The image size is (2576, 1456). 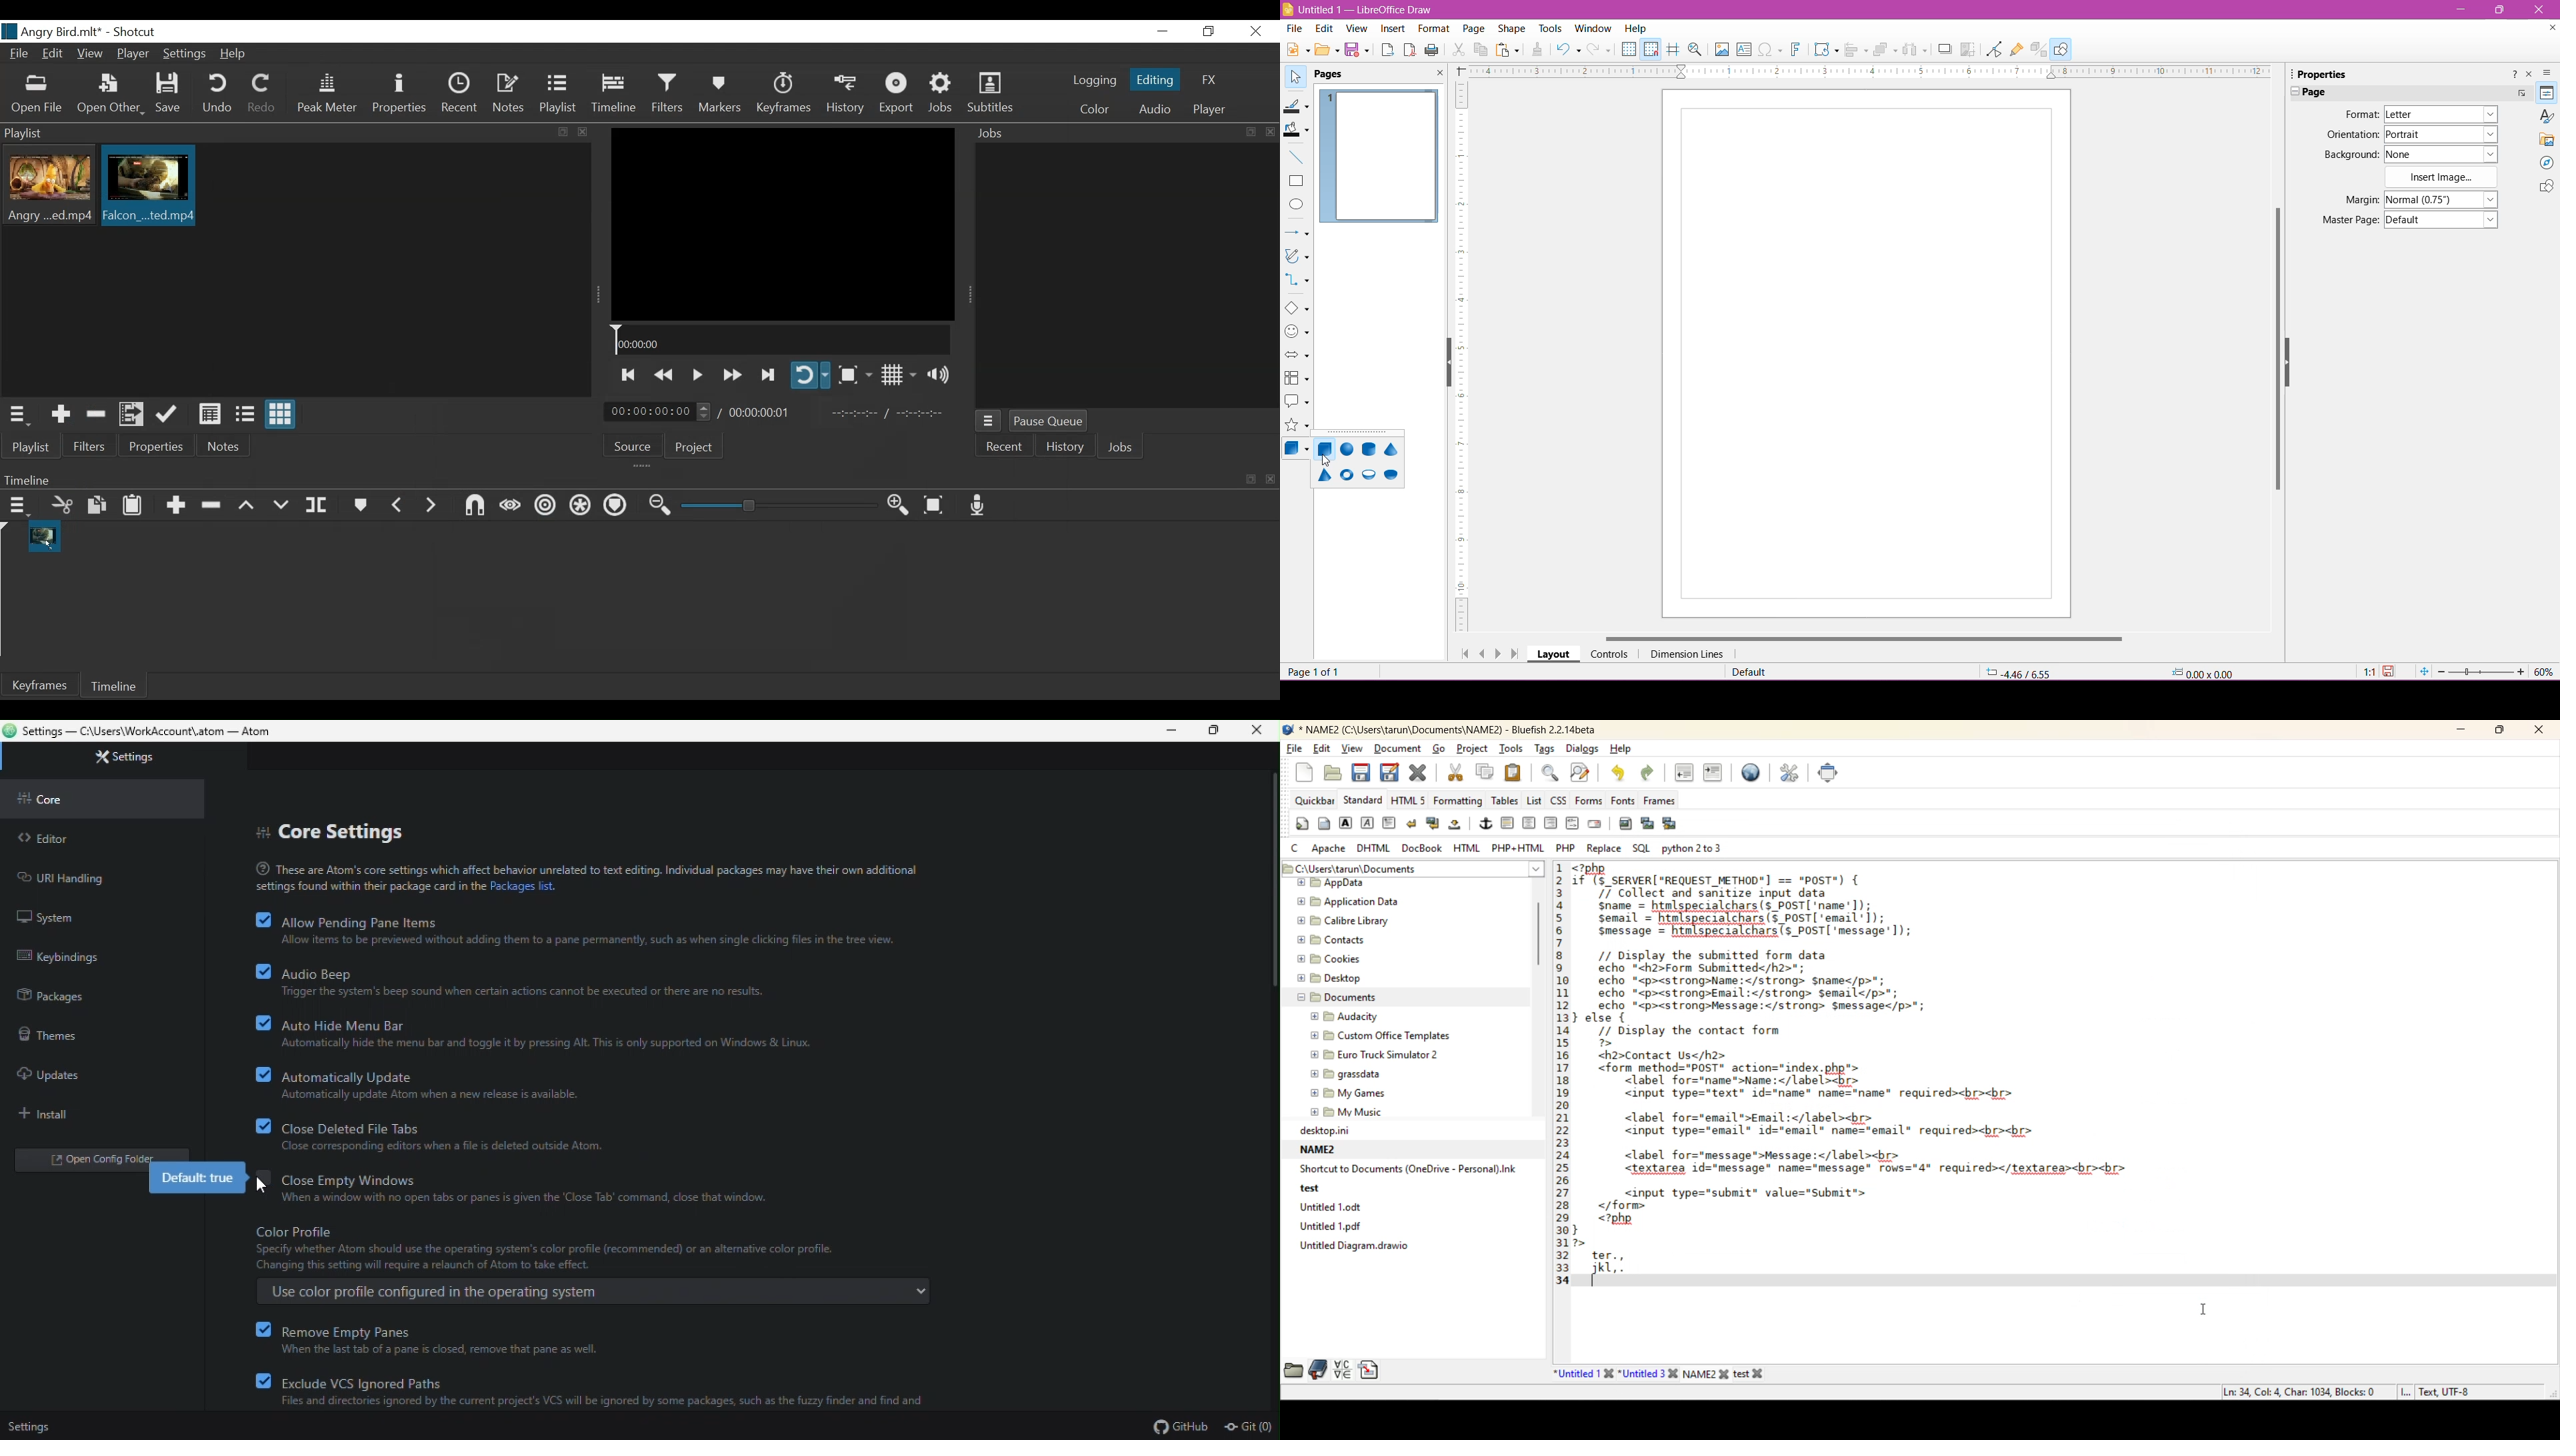 What do you see at coordinates (1397, 999) in the screenshot?
I see `folder explorer` at bounding box center [1397, 999].